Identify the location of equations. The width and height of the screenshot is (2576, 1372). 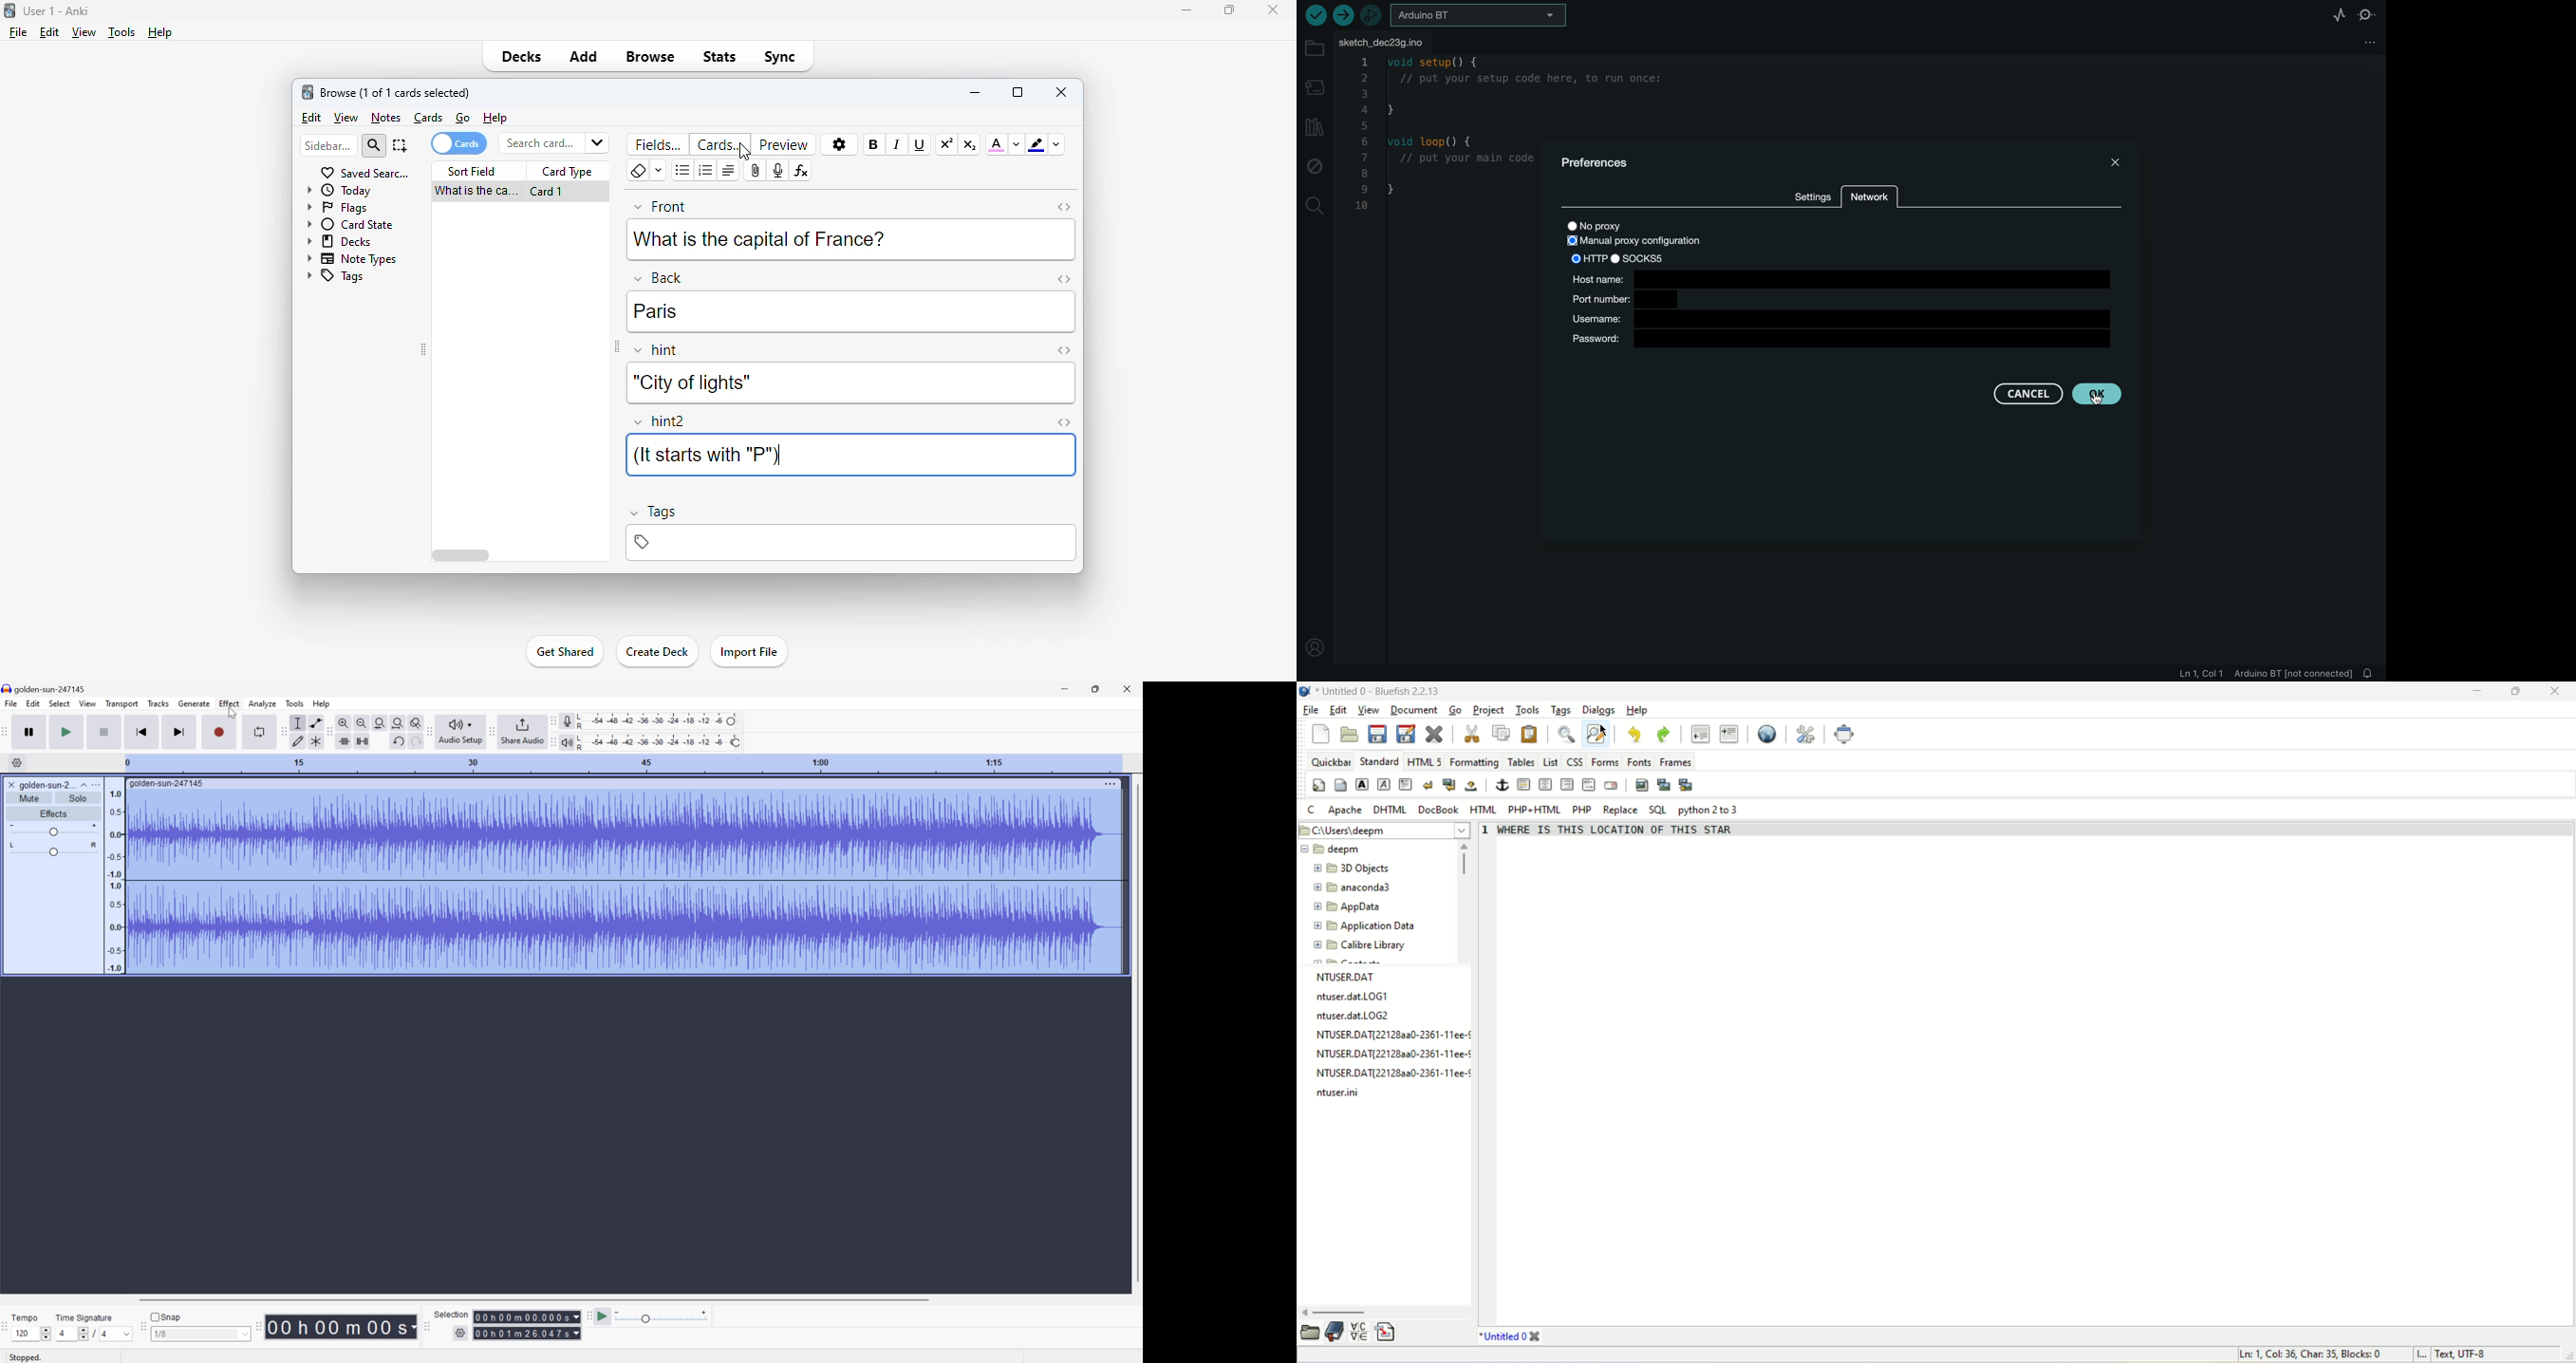
(800, 171).